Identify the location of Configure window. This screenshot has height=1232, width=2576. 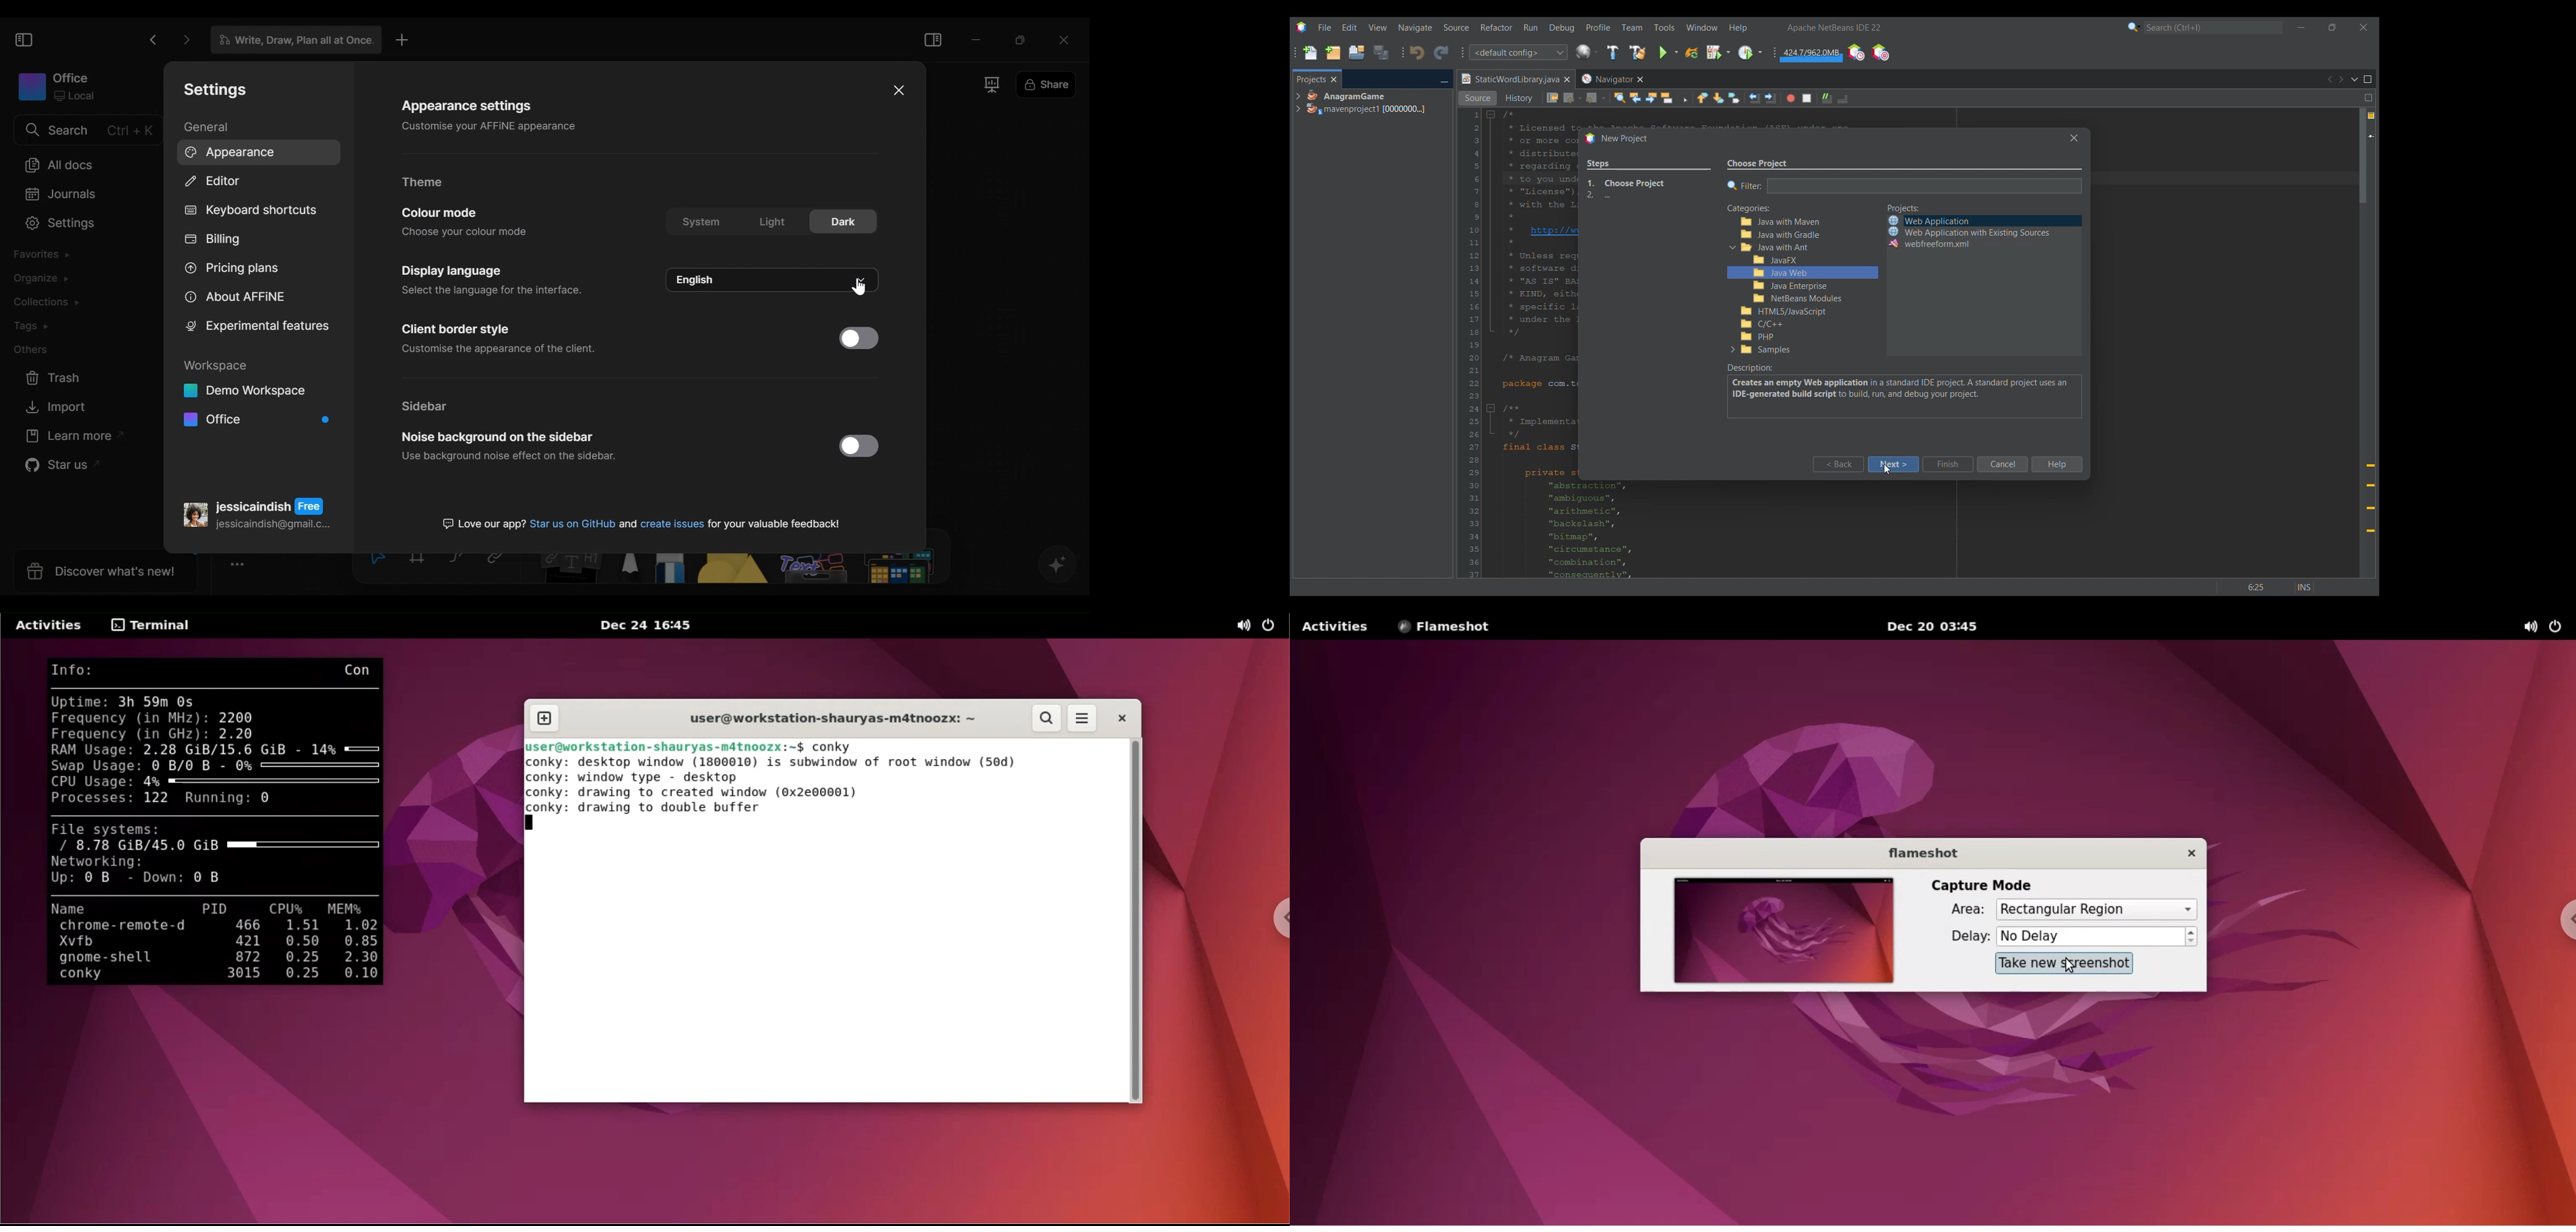
(1587, 52).